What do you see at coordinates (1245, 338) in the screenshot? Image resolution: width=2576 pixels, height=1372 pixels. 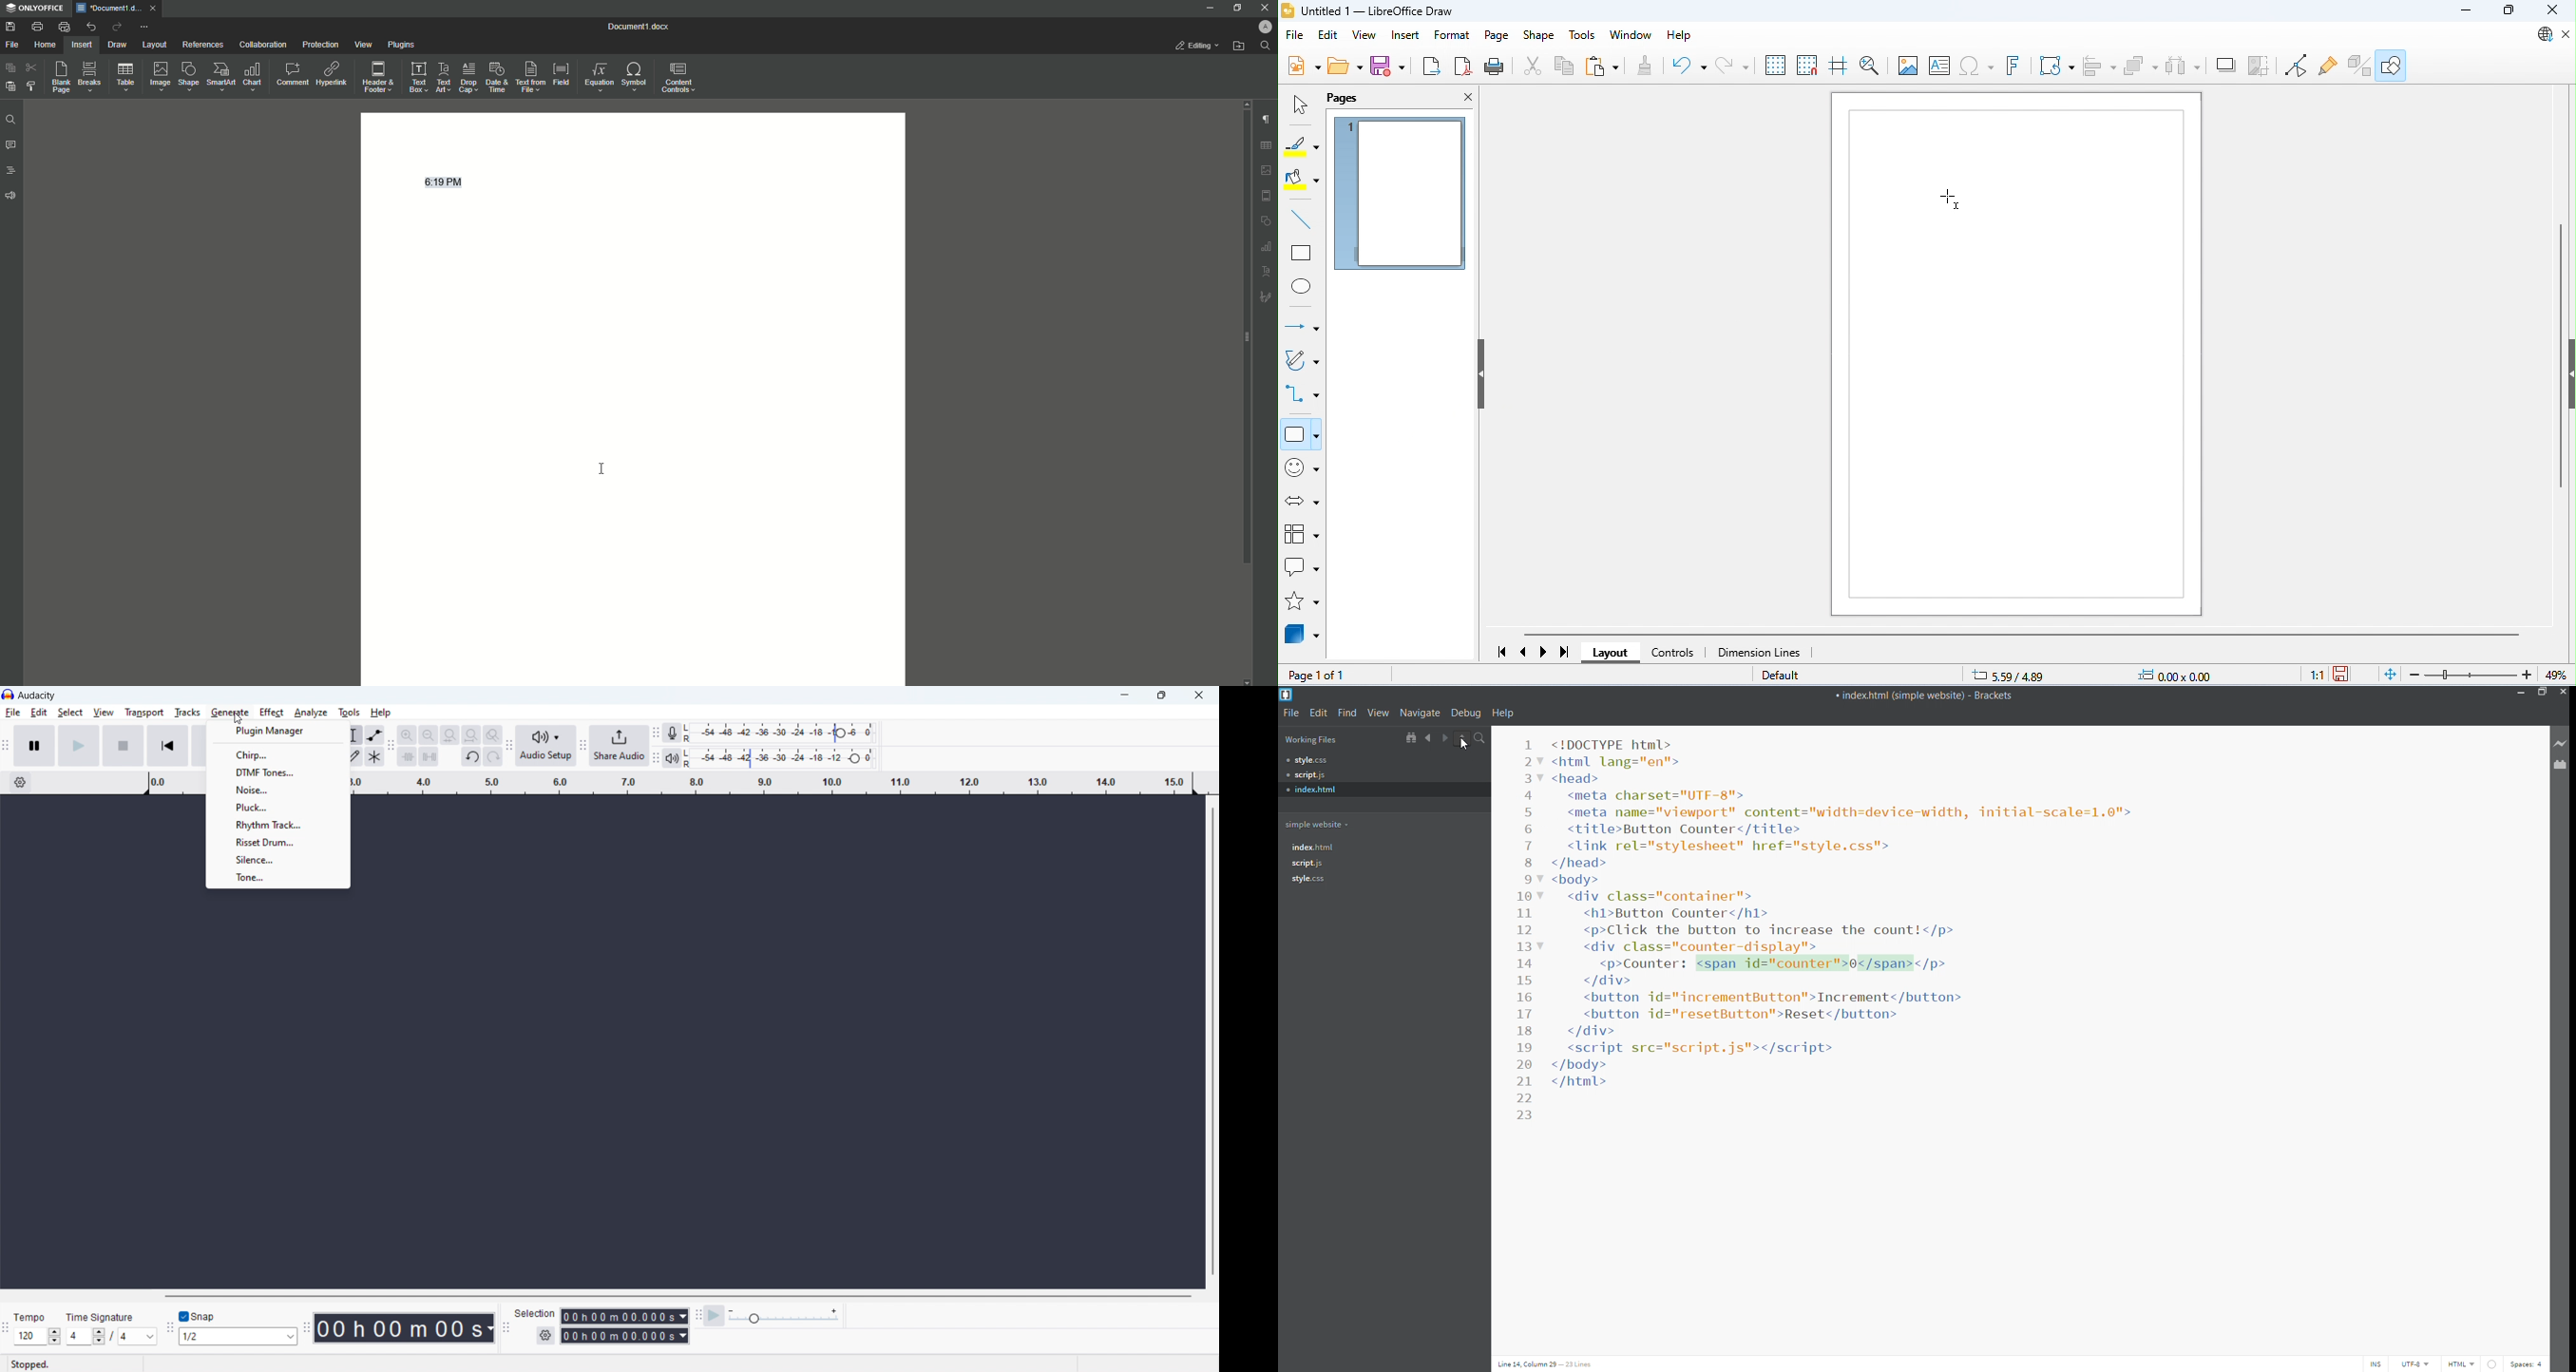 I see `scroll bar` at bounding box center [1245, 338].